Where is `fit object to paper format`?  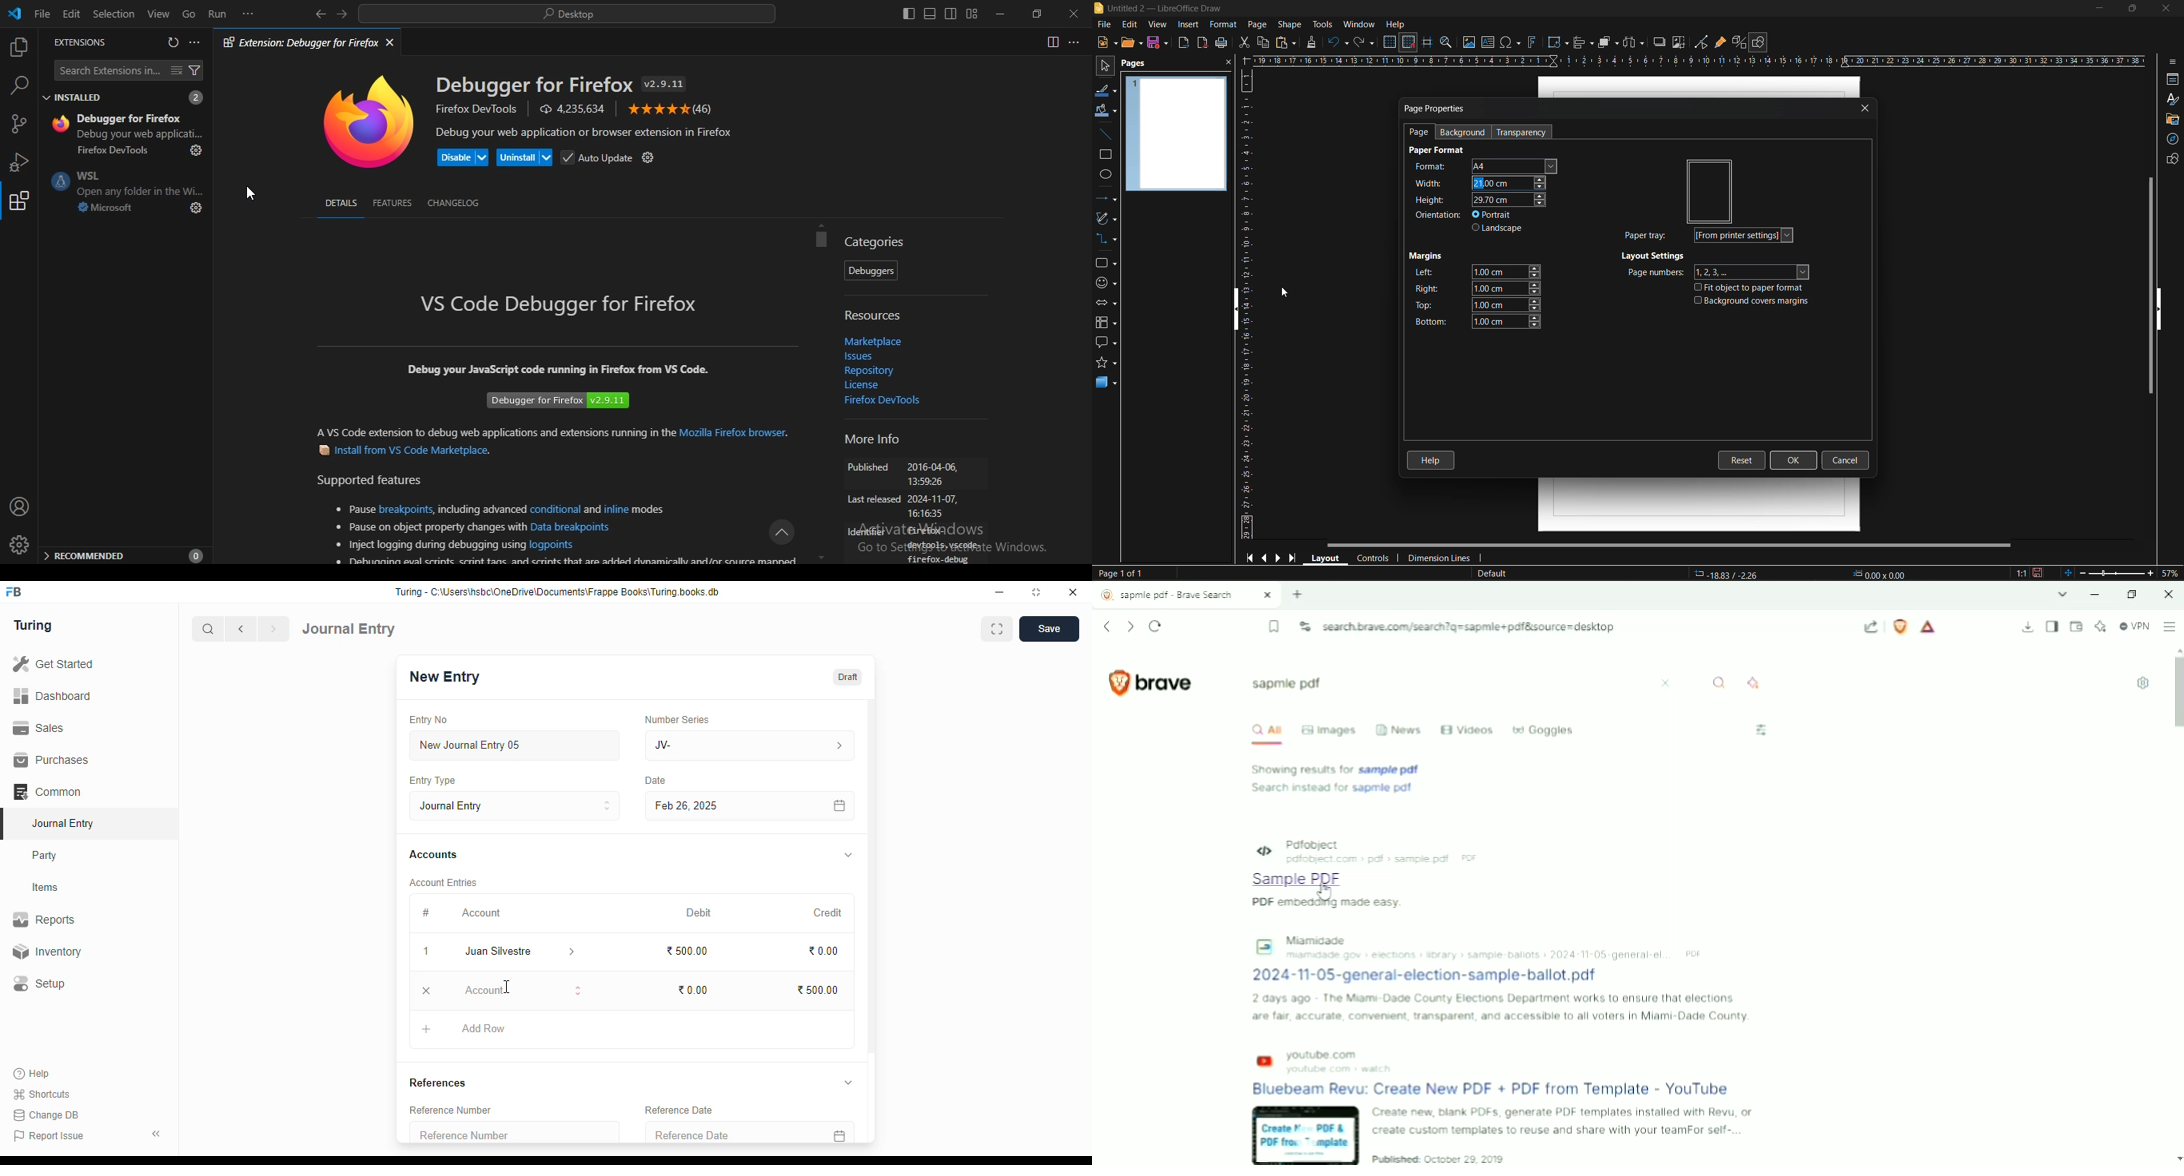 fit object to paper format is located at coordinates (1753, 289).